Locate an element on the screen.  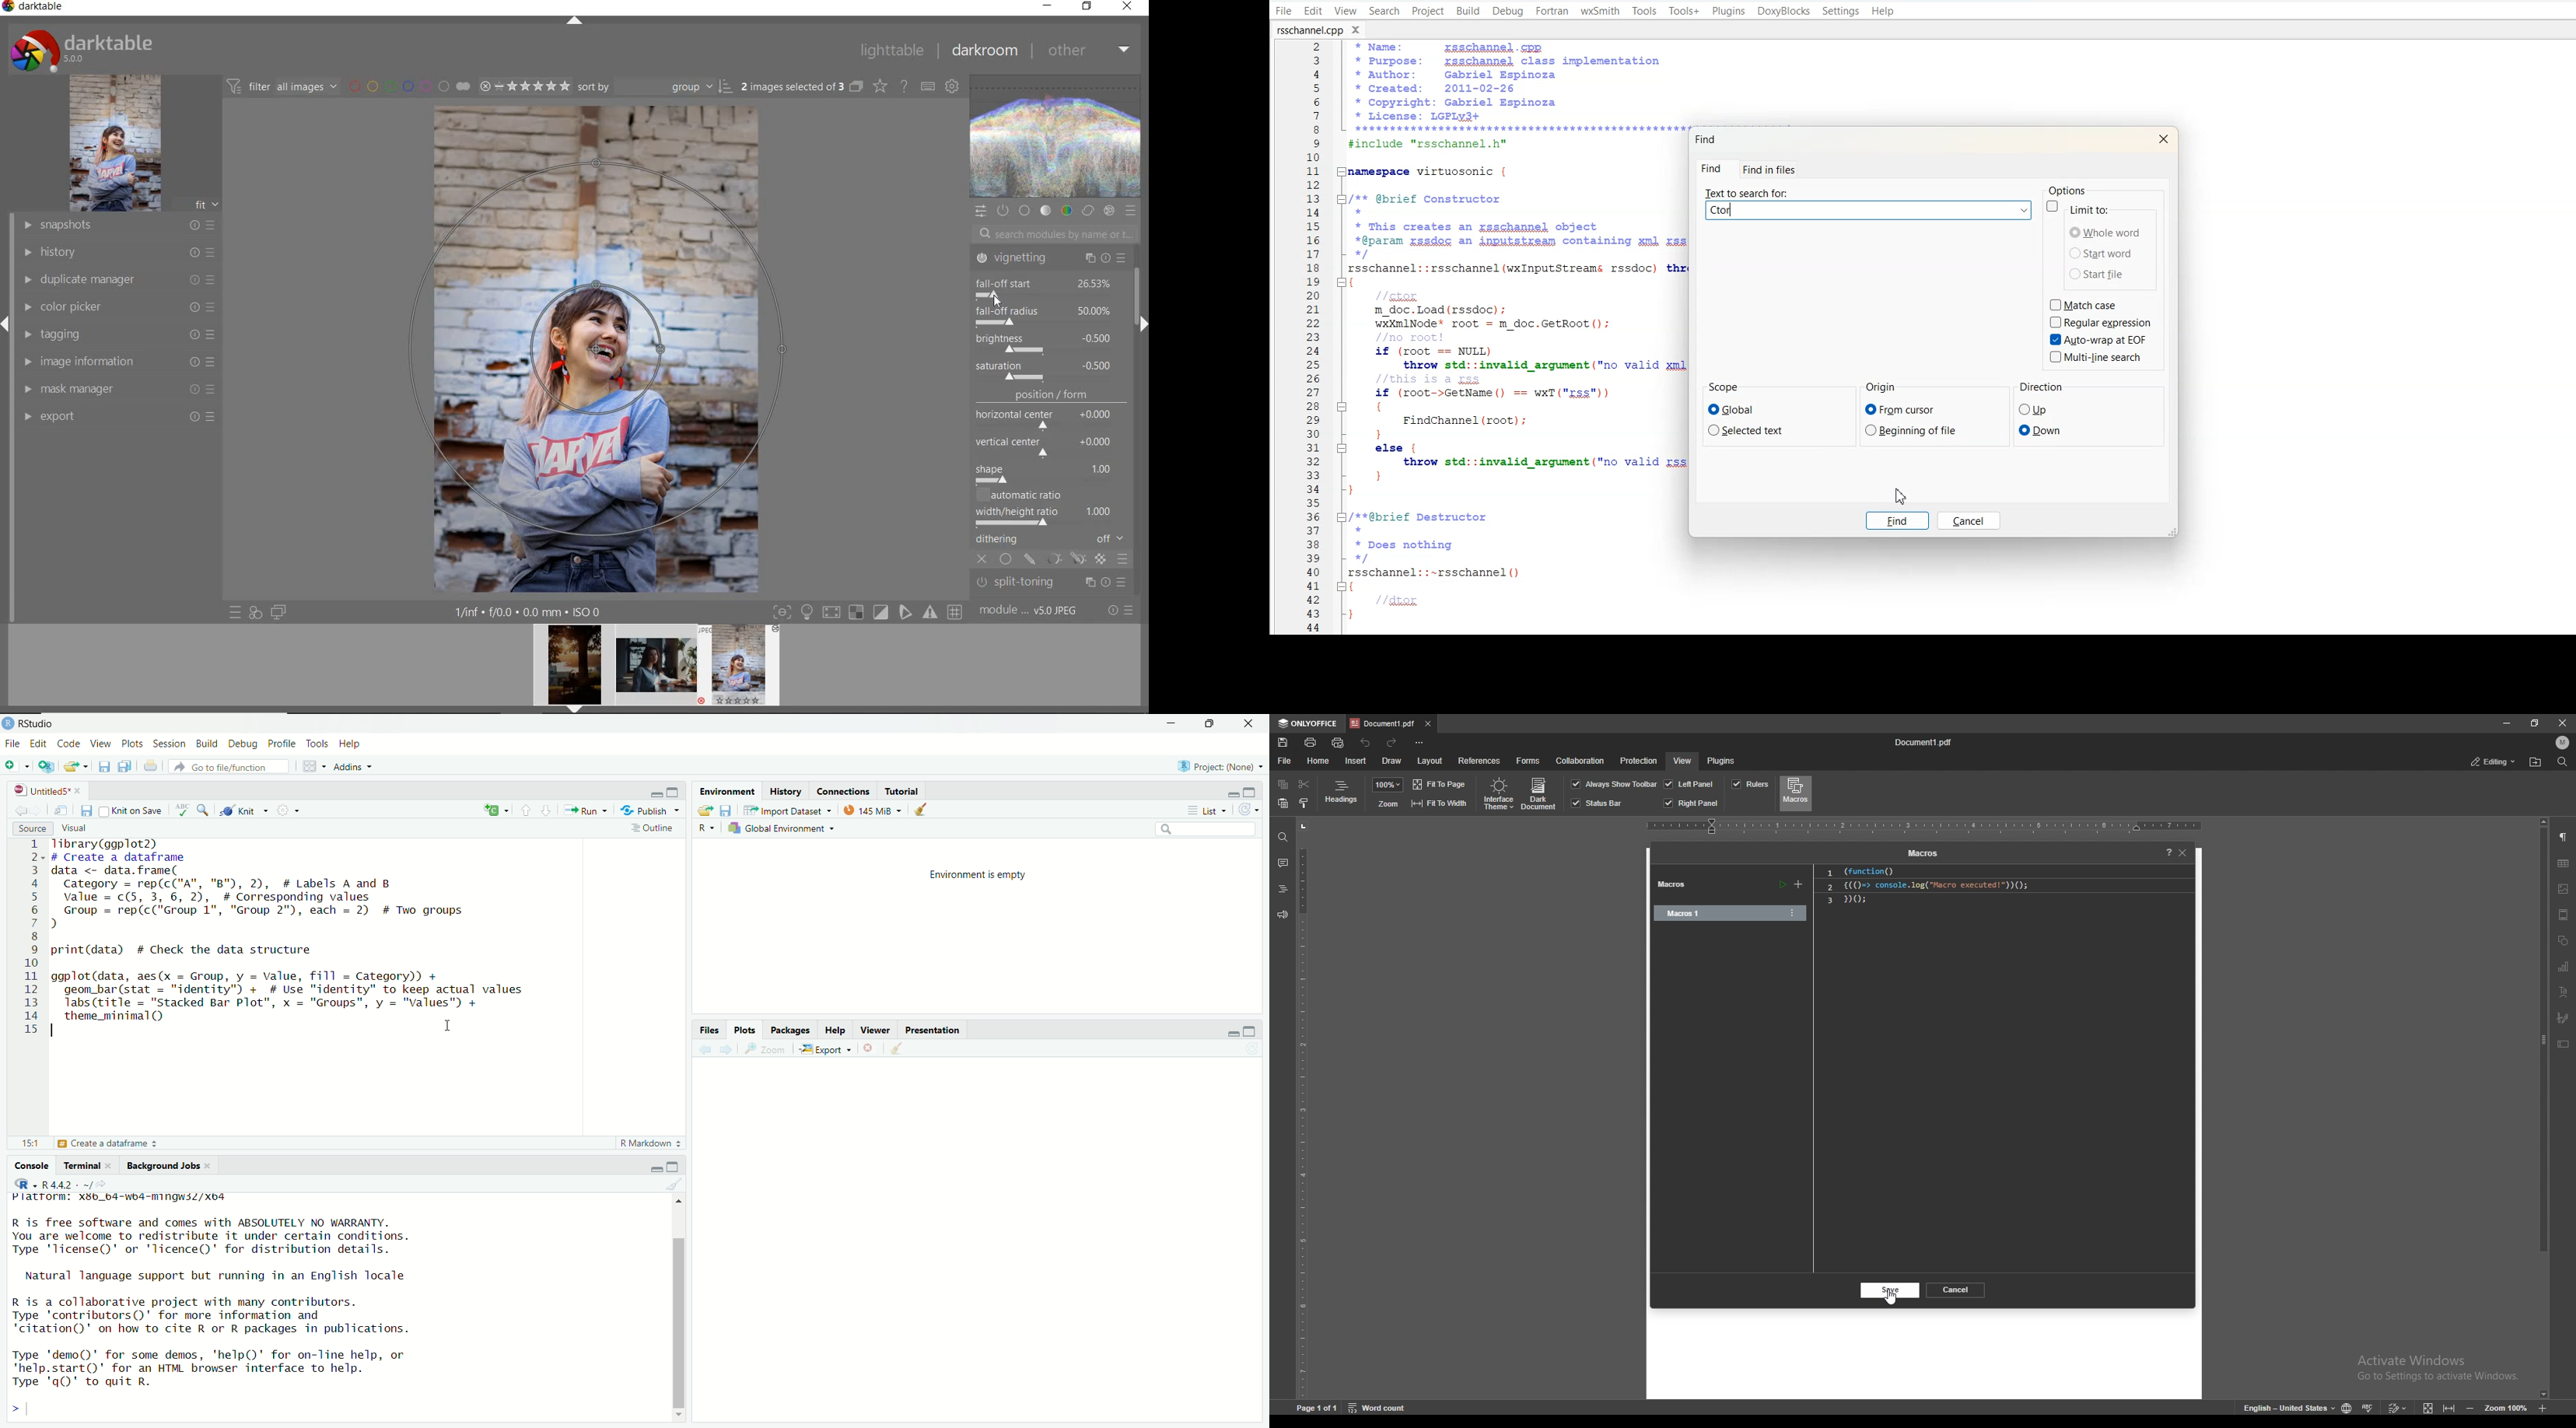
Maximize is located at coordinates (1252, 791).